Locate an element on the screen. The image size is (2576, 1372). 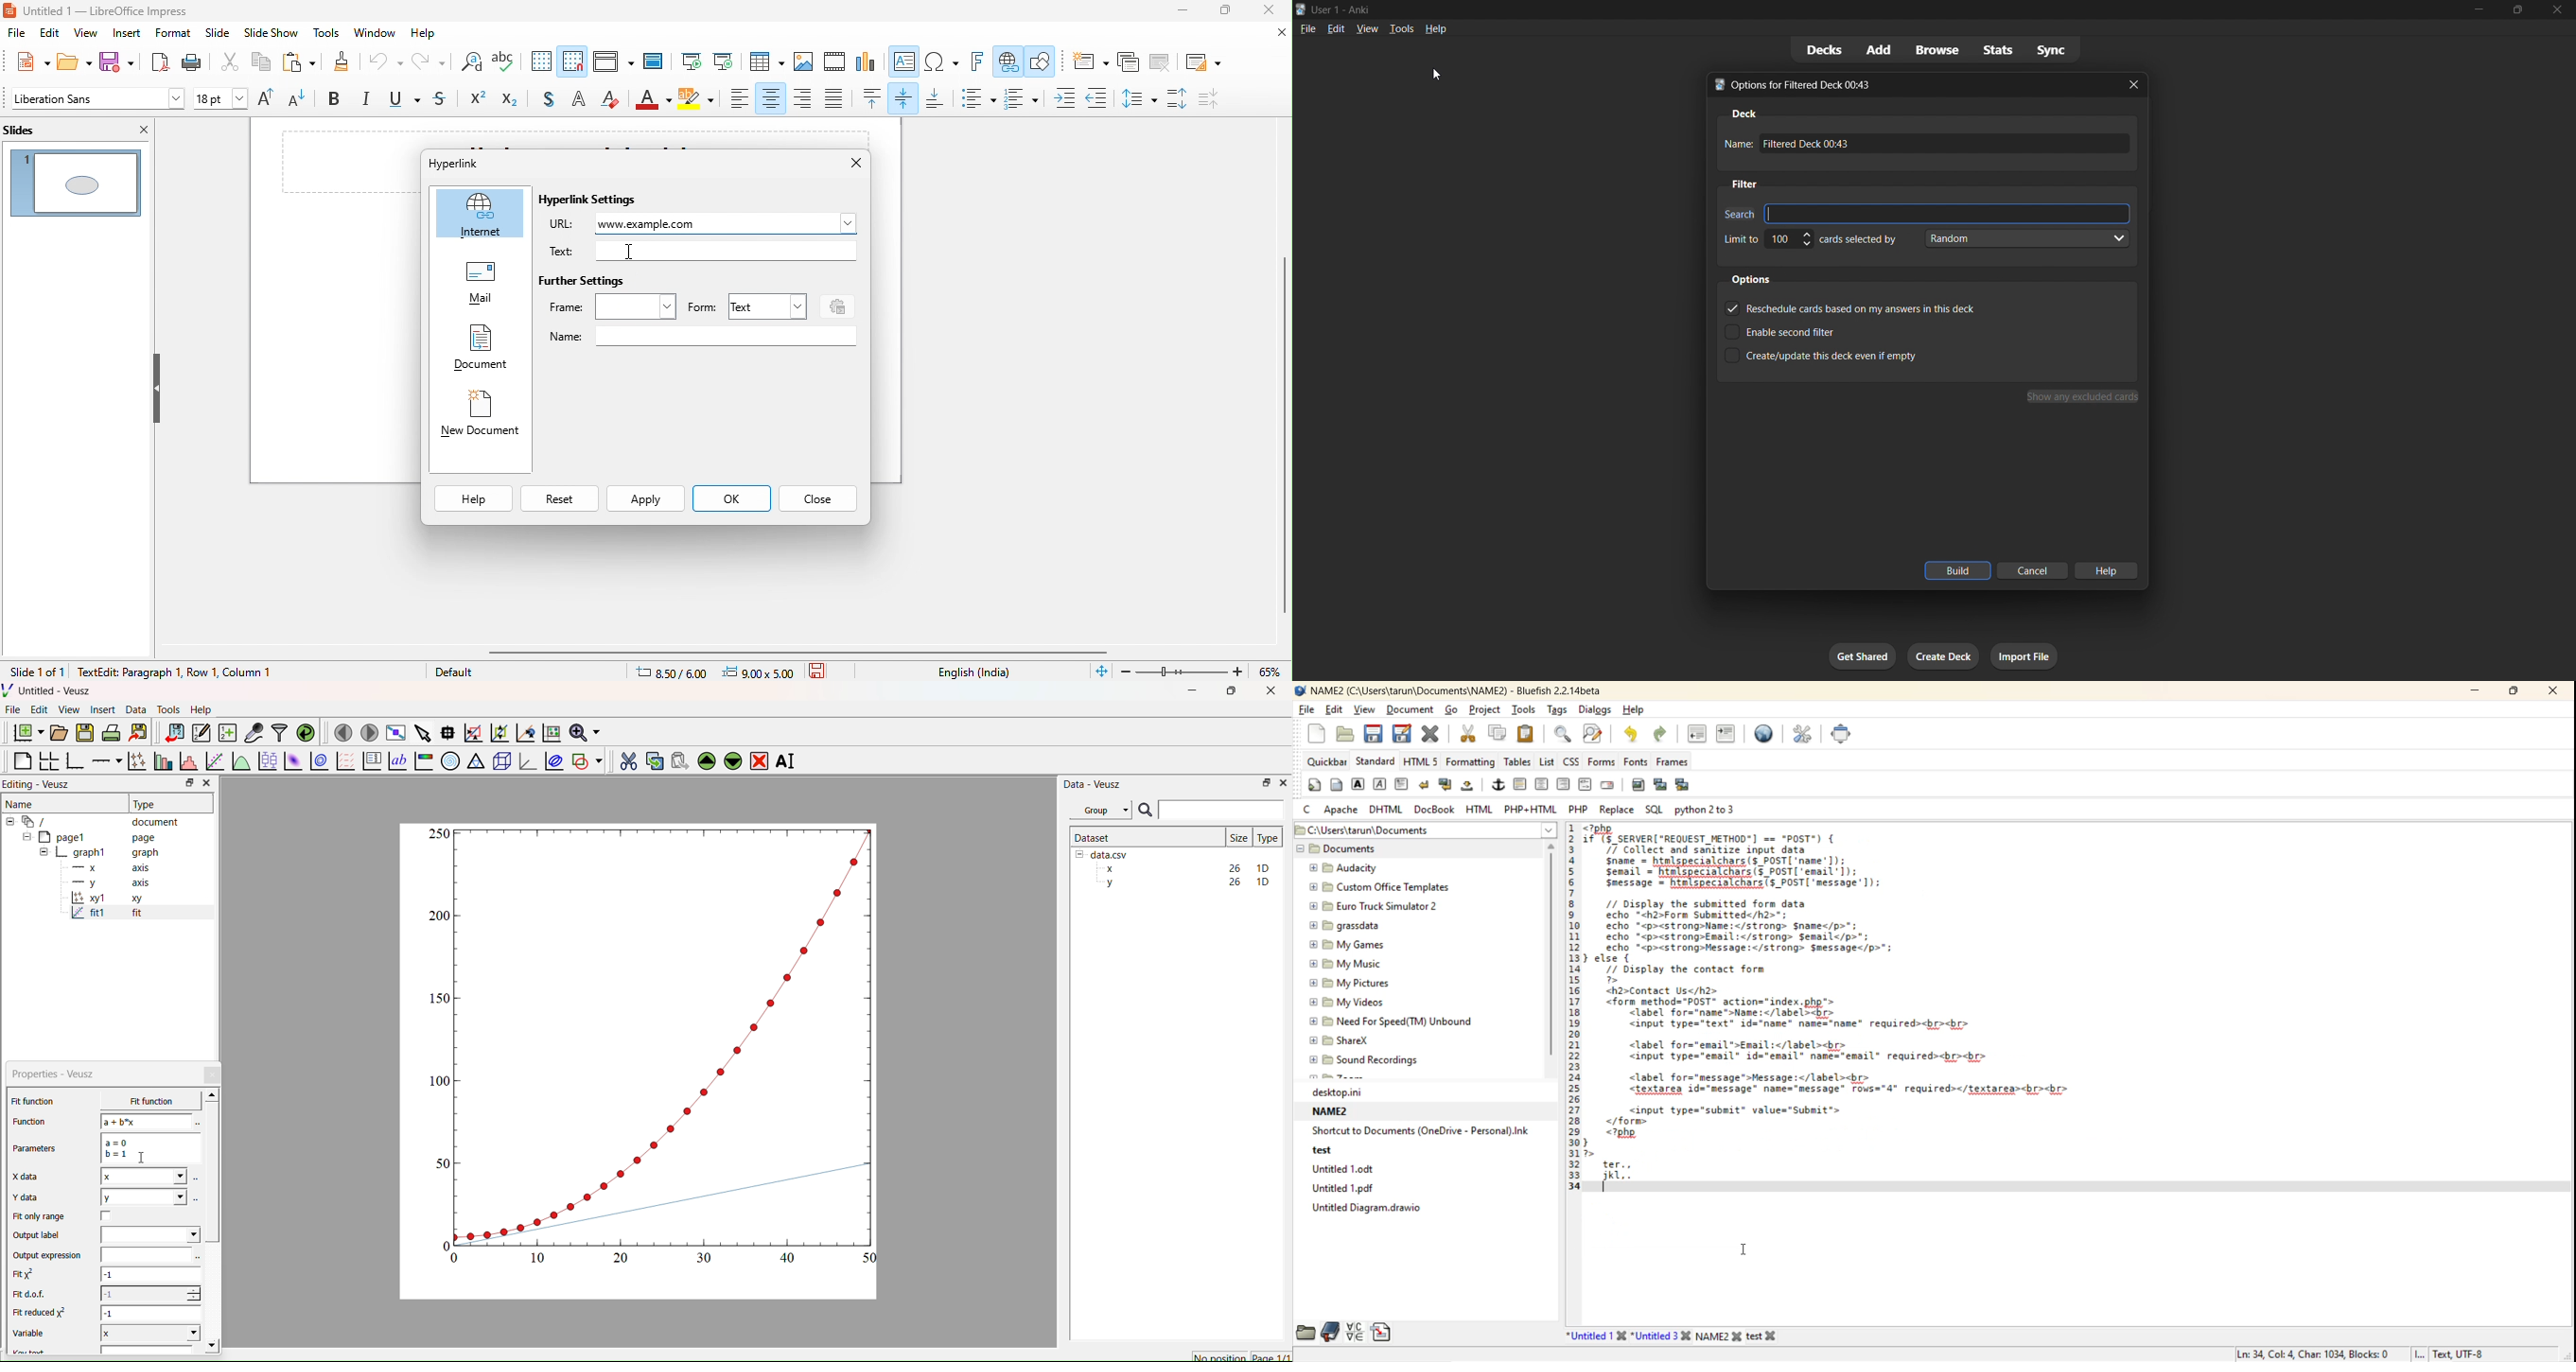
browse is located at coordinates (1930, 49).